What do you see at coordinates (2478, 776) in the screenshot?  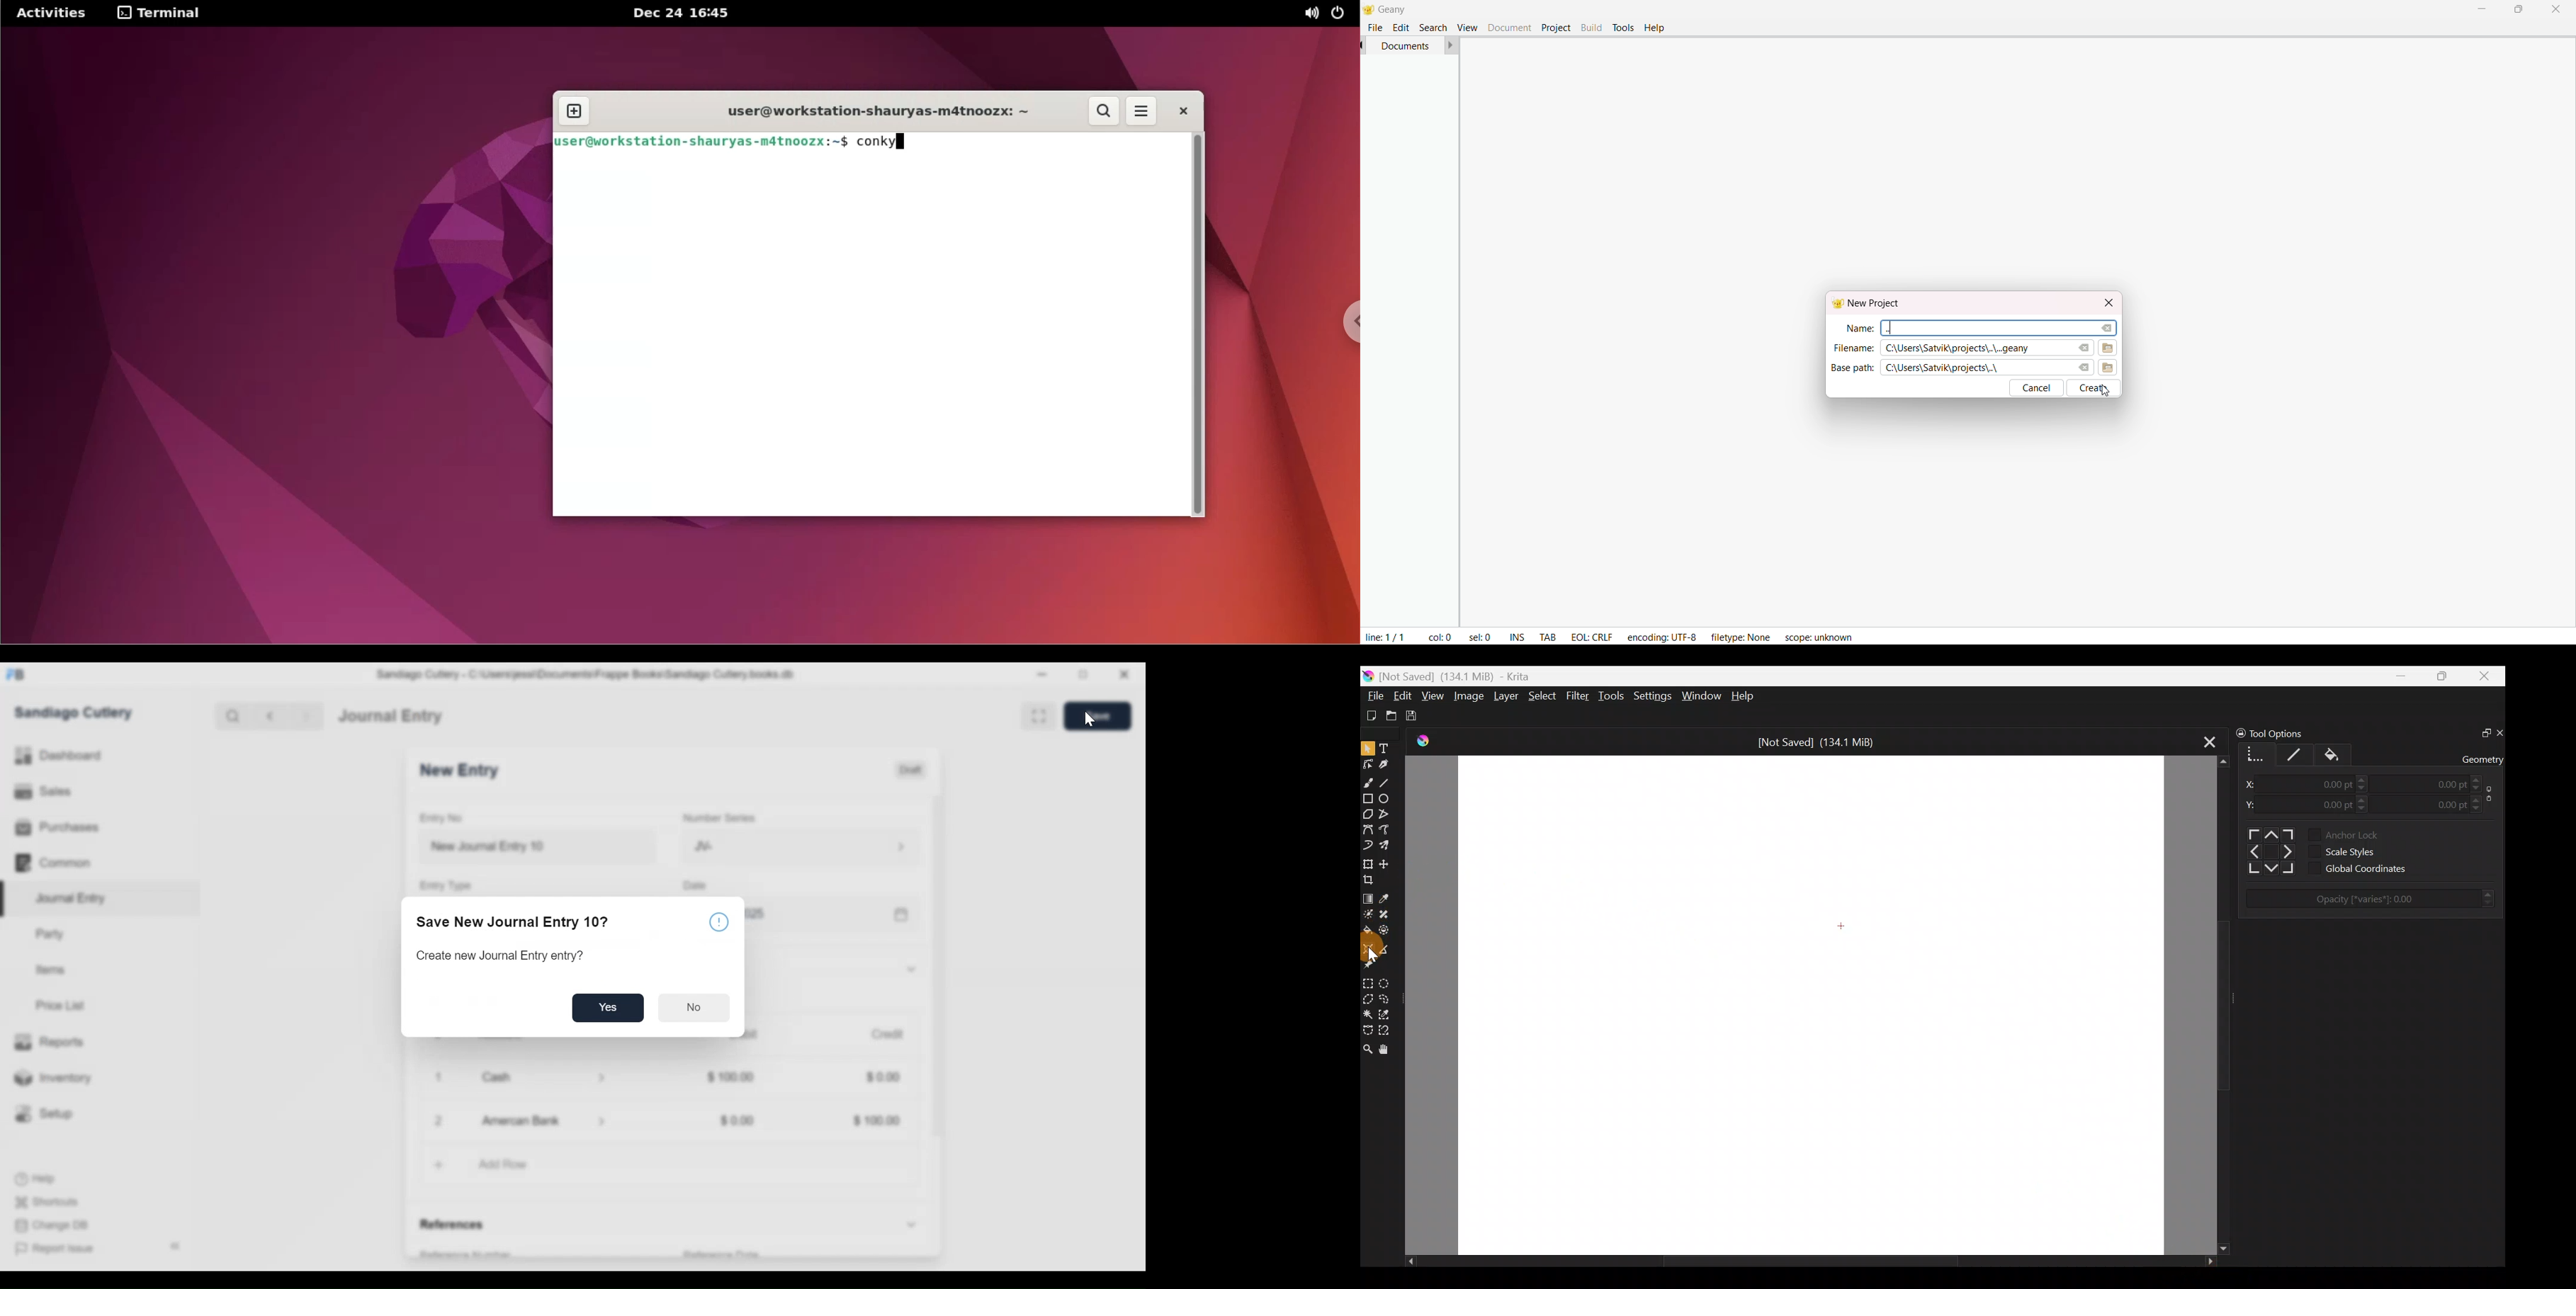 I see `Increase` at bounding box center [2478, 776].